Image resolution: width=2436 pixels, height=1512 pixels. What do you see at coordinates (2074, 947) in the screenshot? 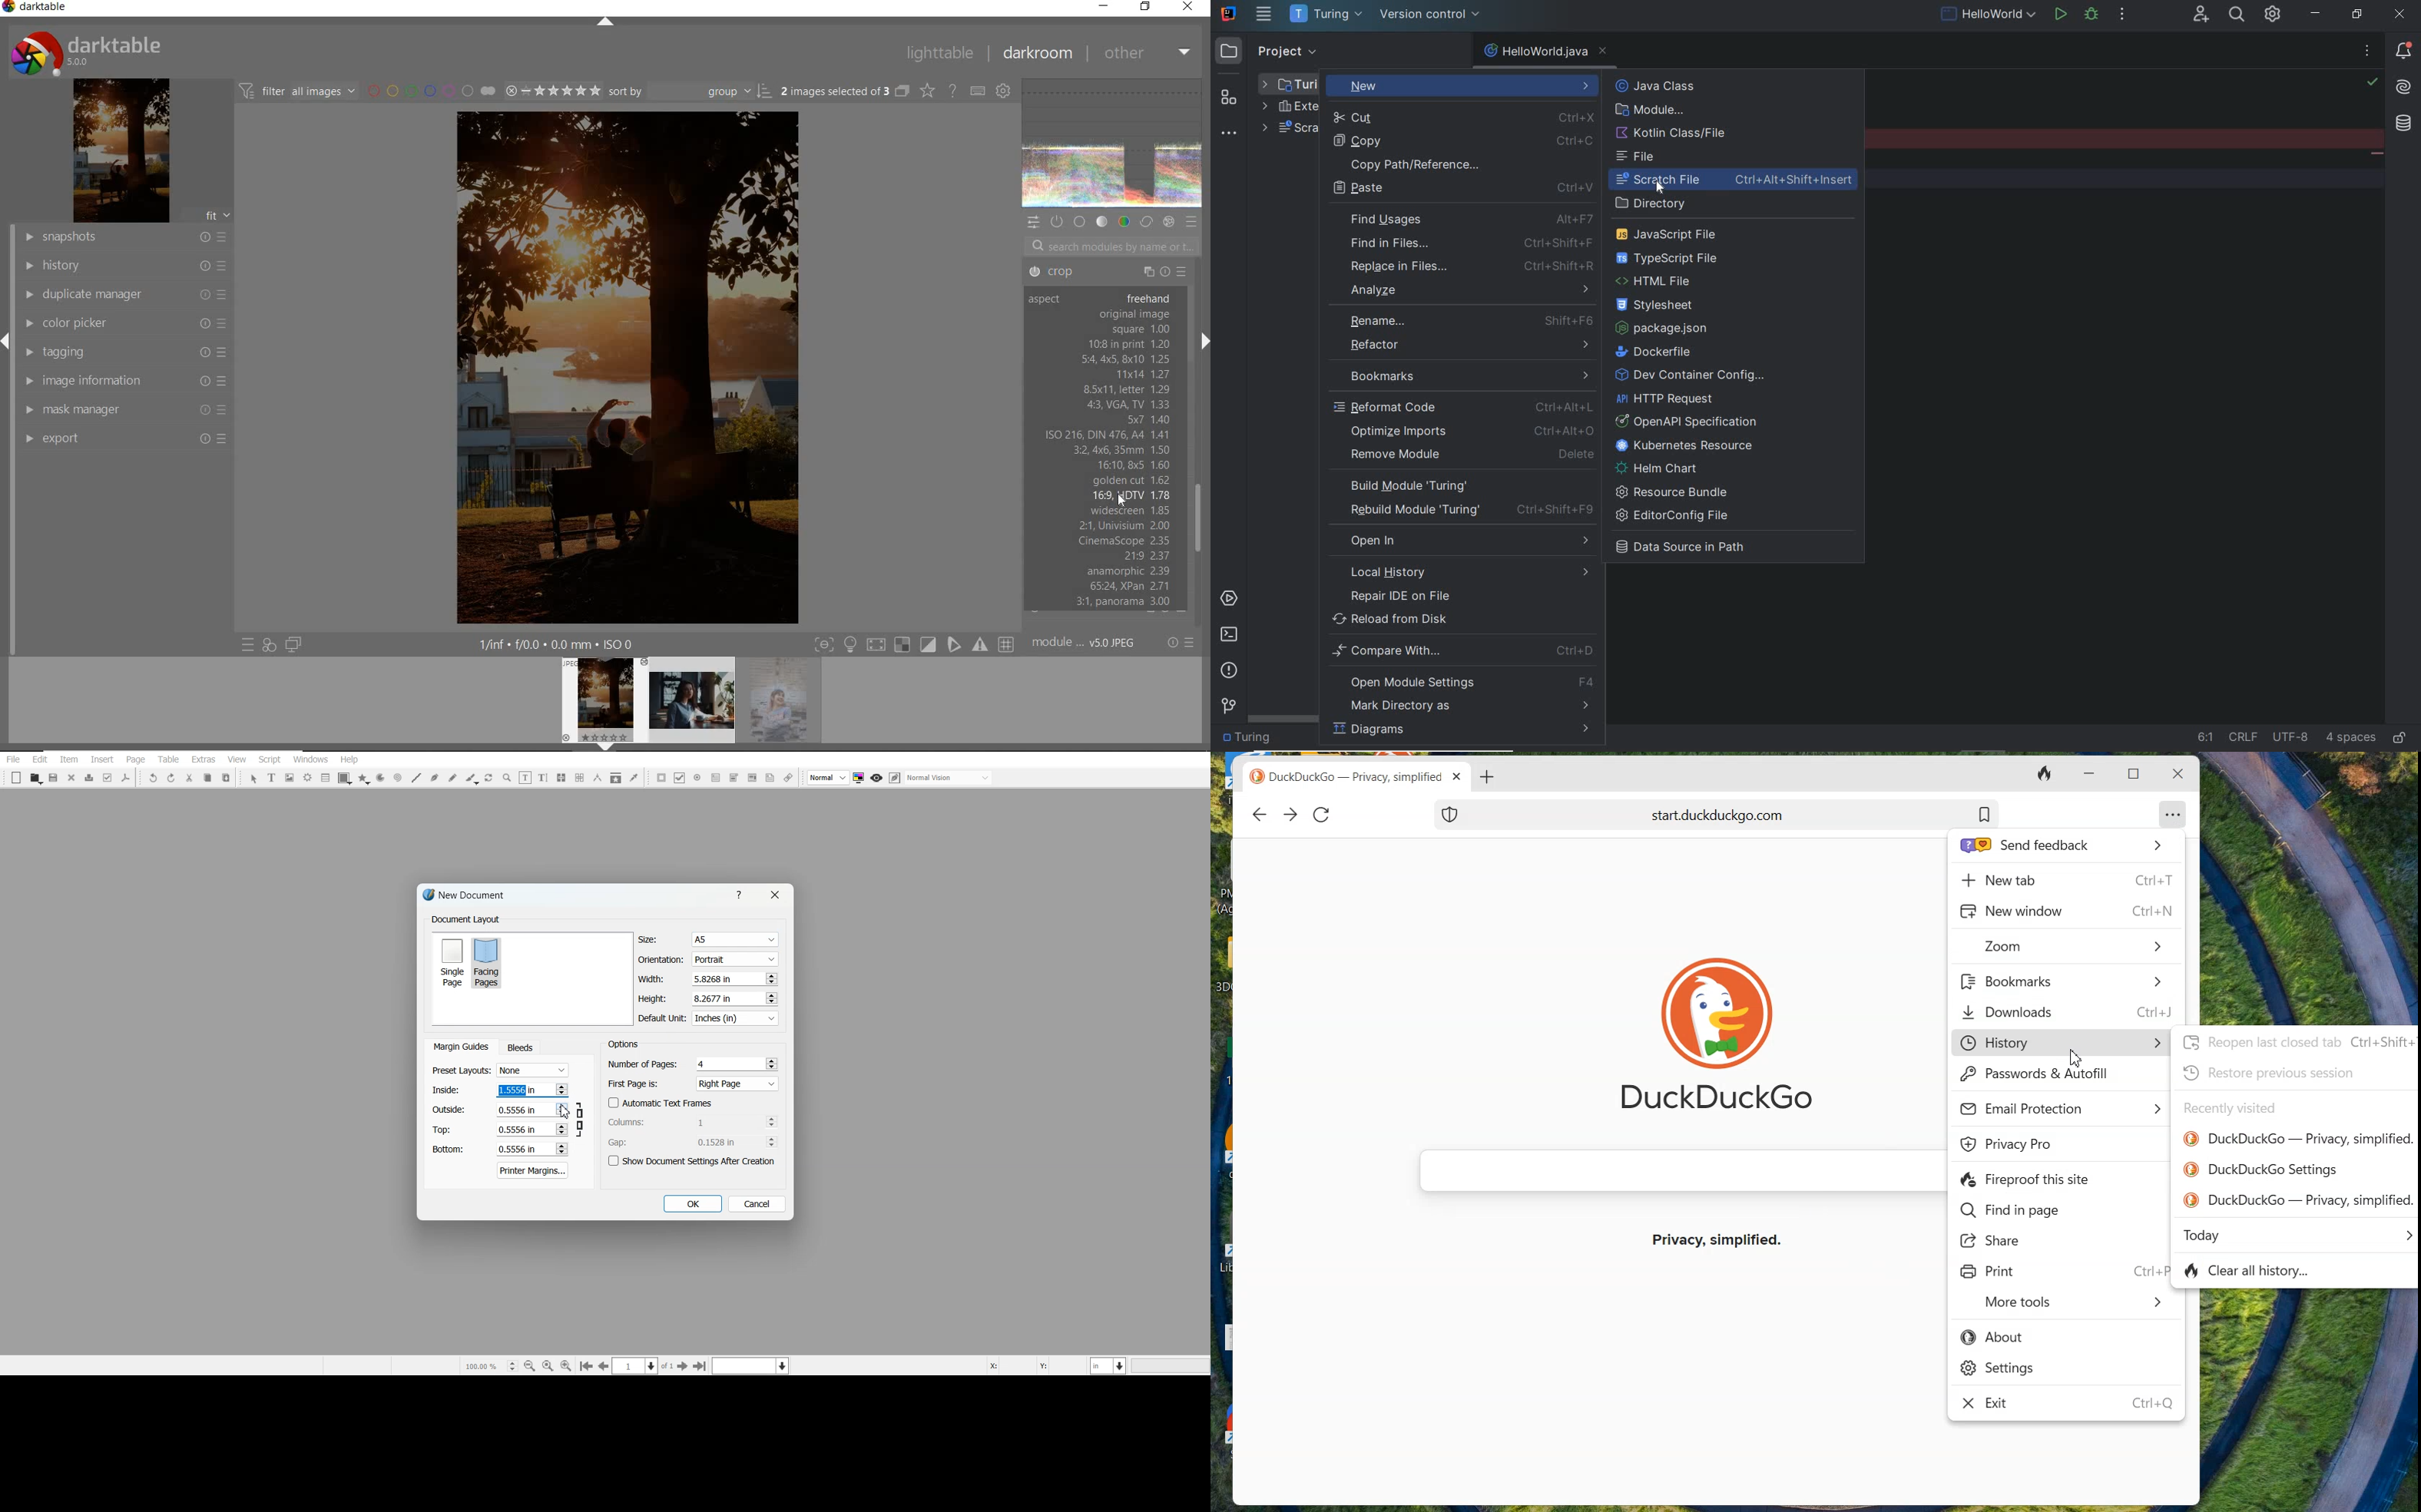
I see `Zoom` at bounding box center [2074, 947].